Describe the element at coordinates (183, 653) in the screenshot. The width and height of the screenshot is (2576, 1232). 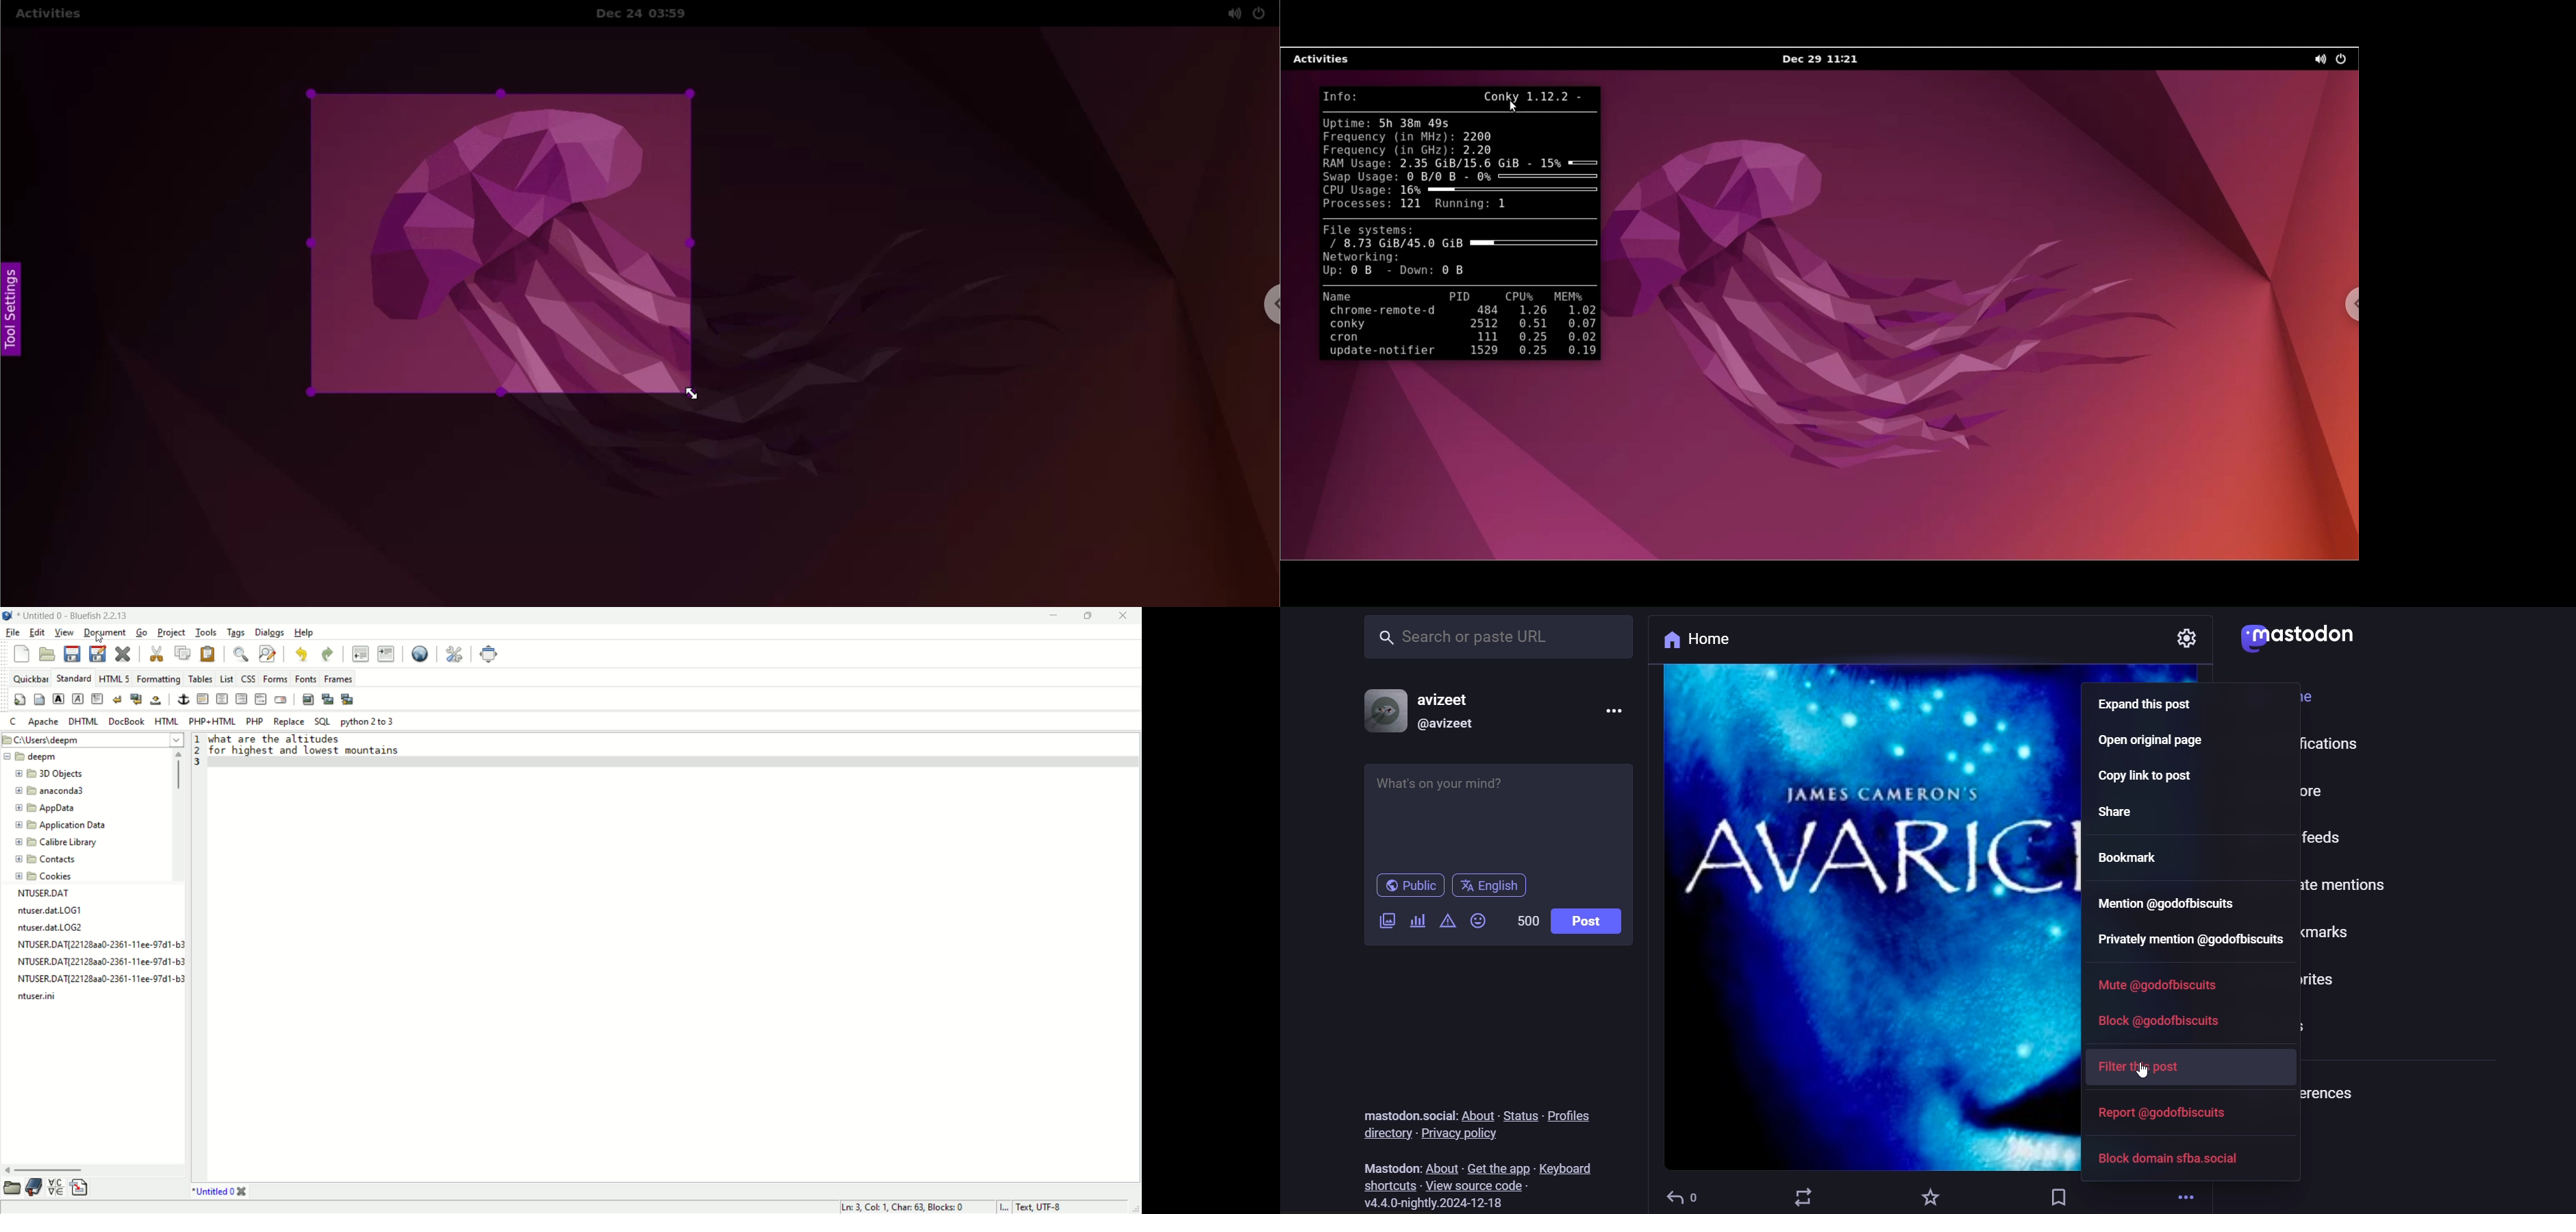
I see `copy` at that location.